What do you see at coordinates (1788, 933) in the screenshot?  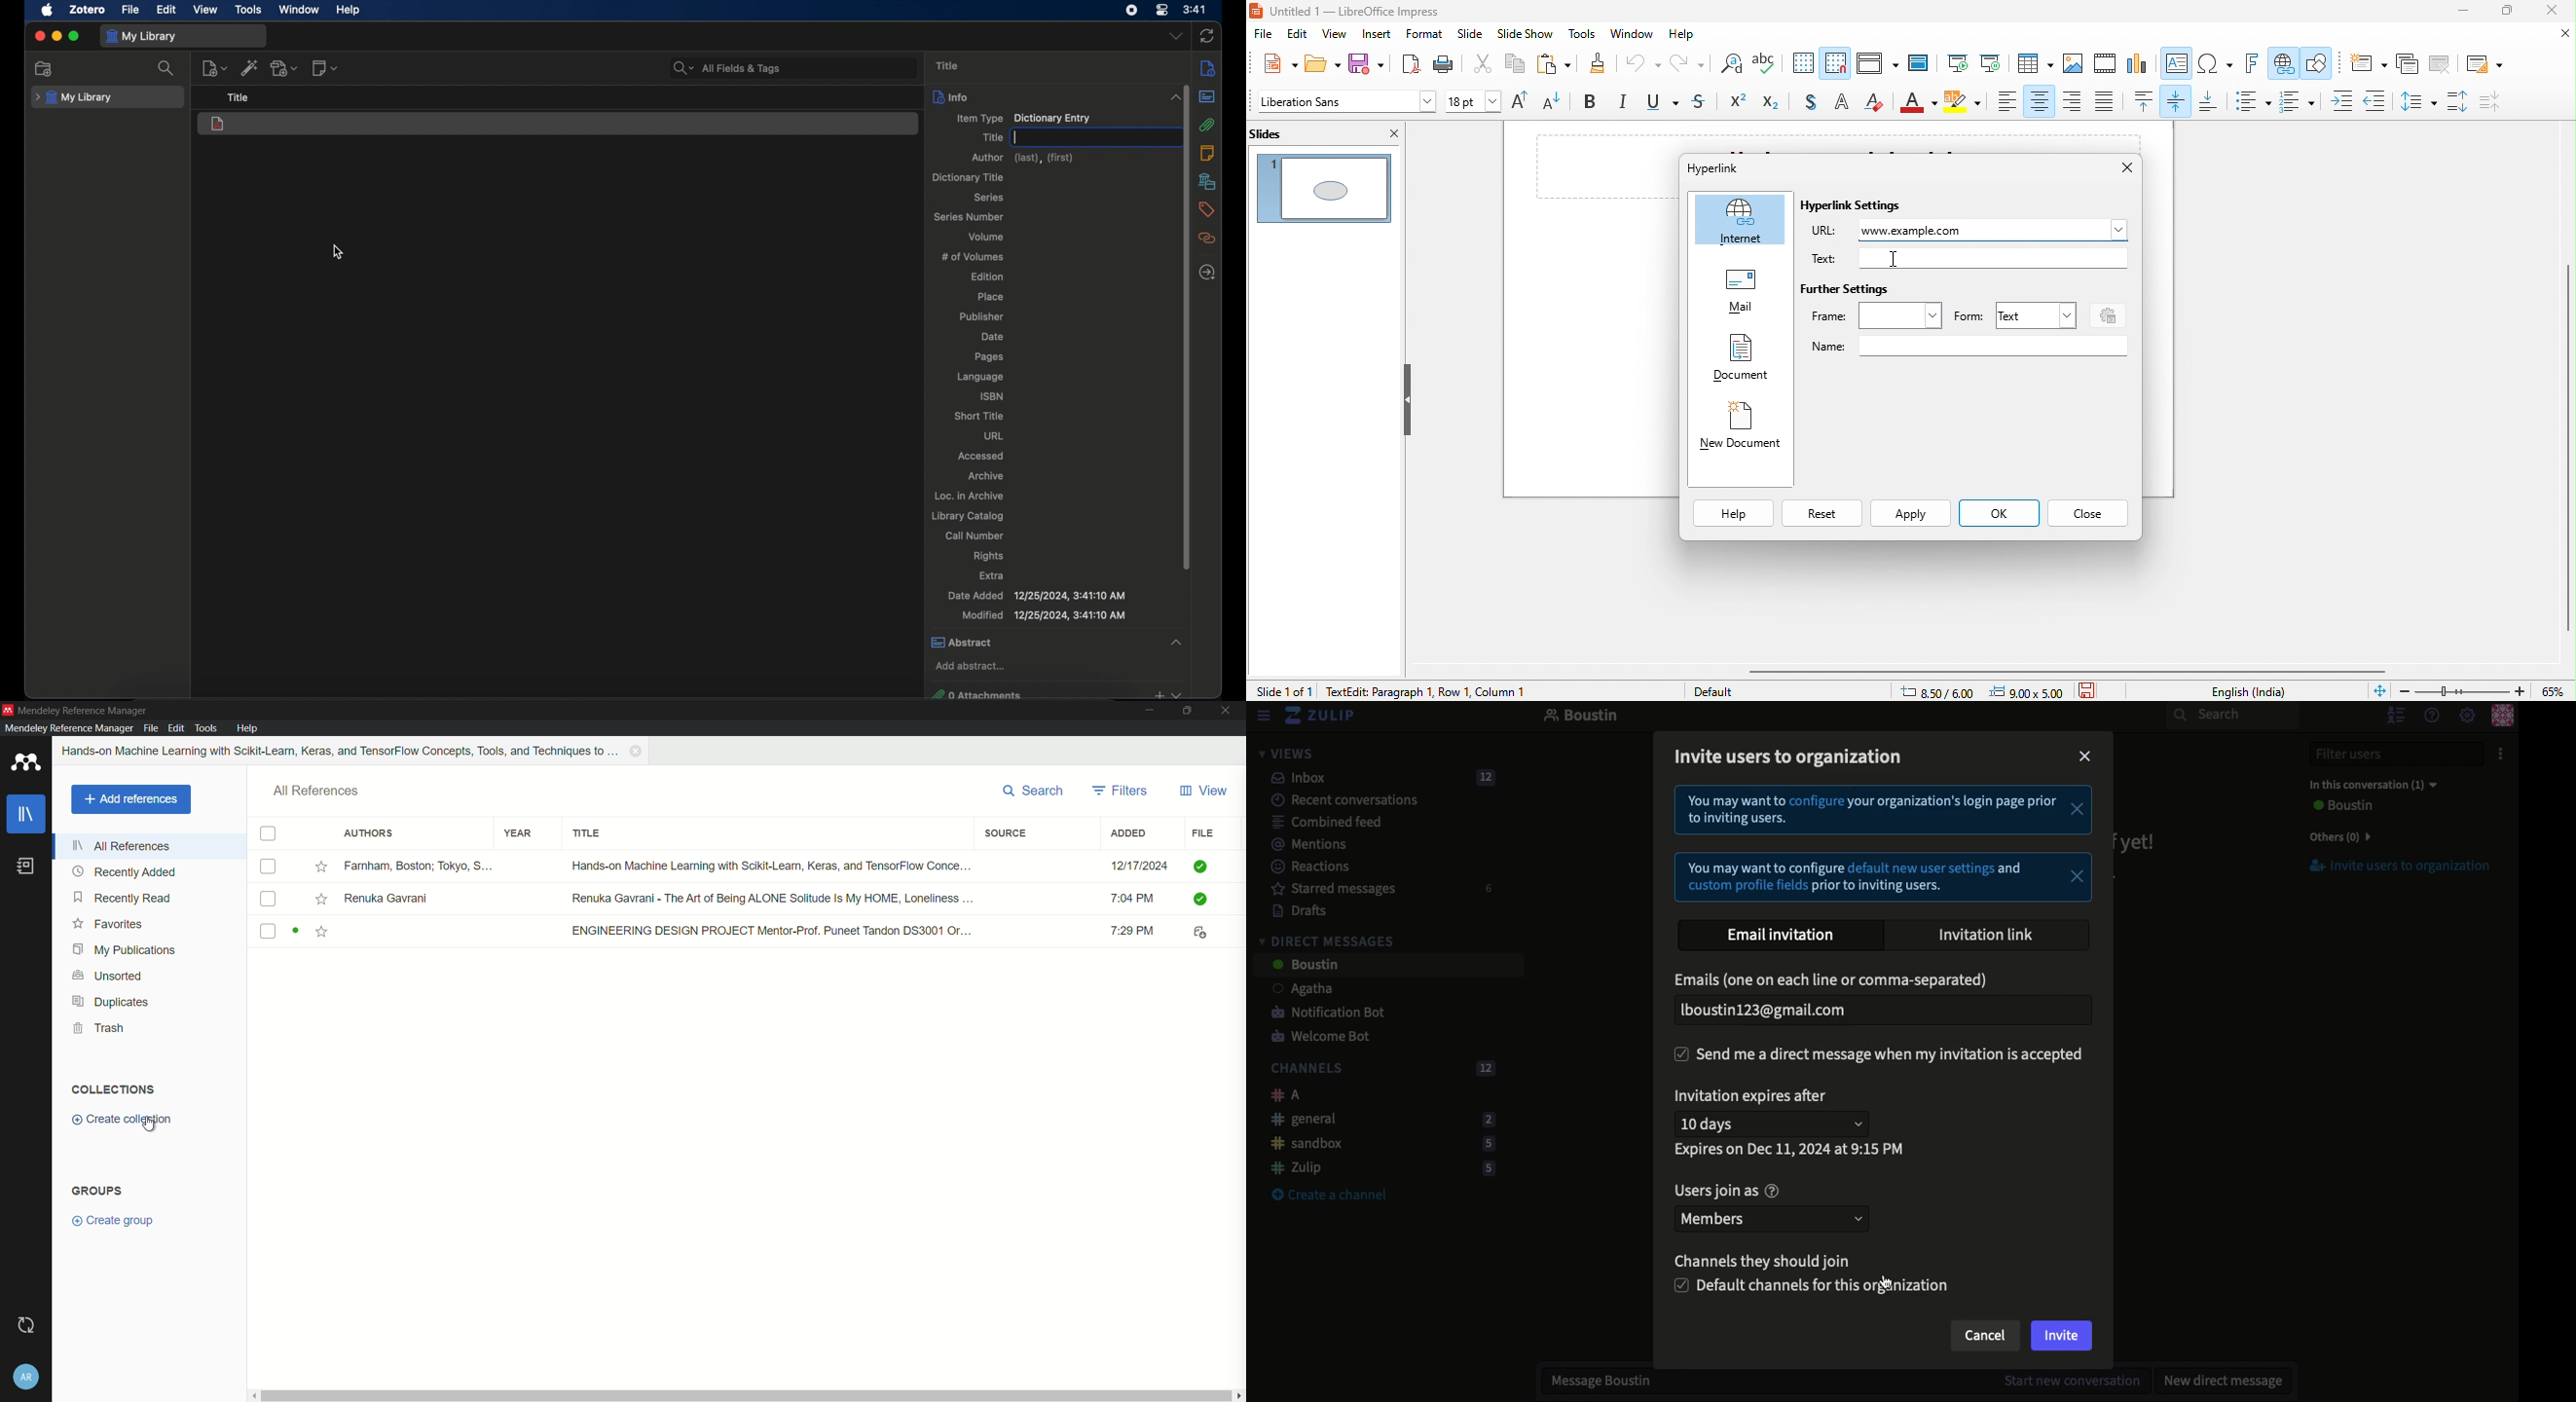 I see `Email invitation ` at bounding box center [1788, 933].